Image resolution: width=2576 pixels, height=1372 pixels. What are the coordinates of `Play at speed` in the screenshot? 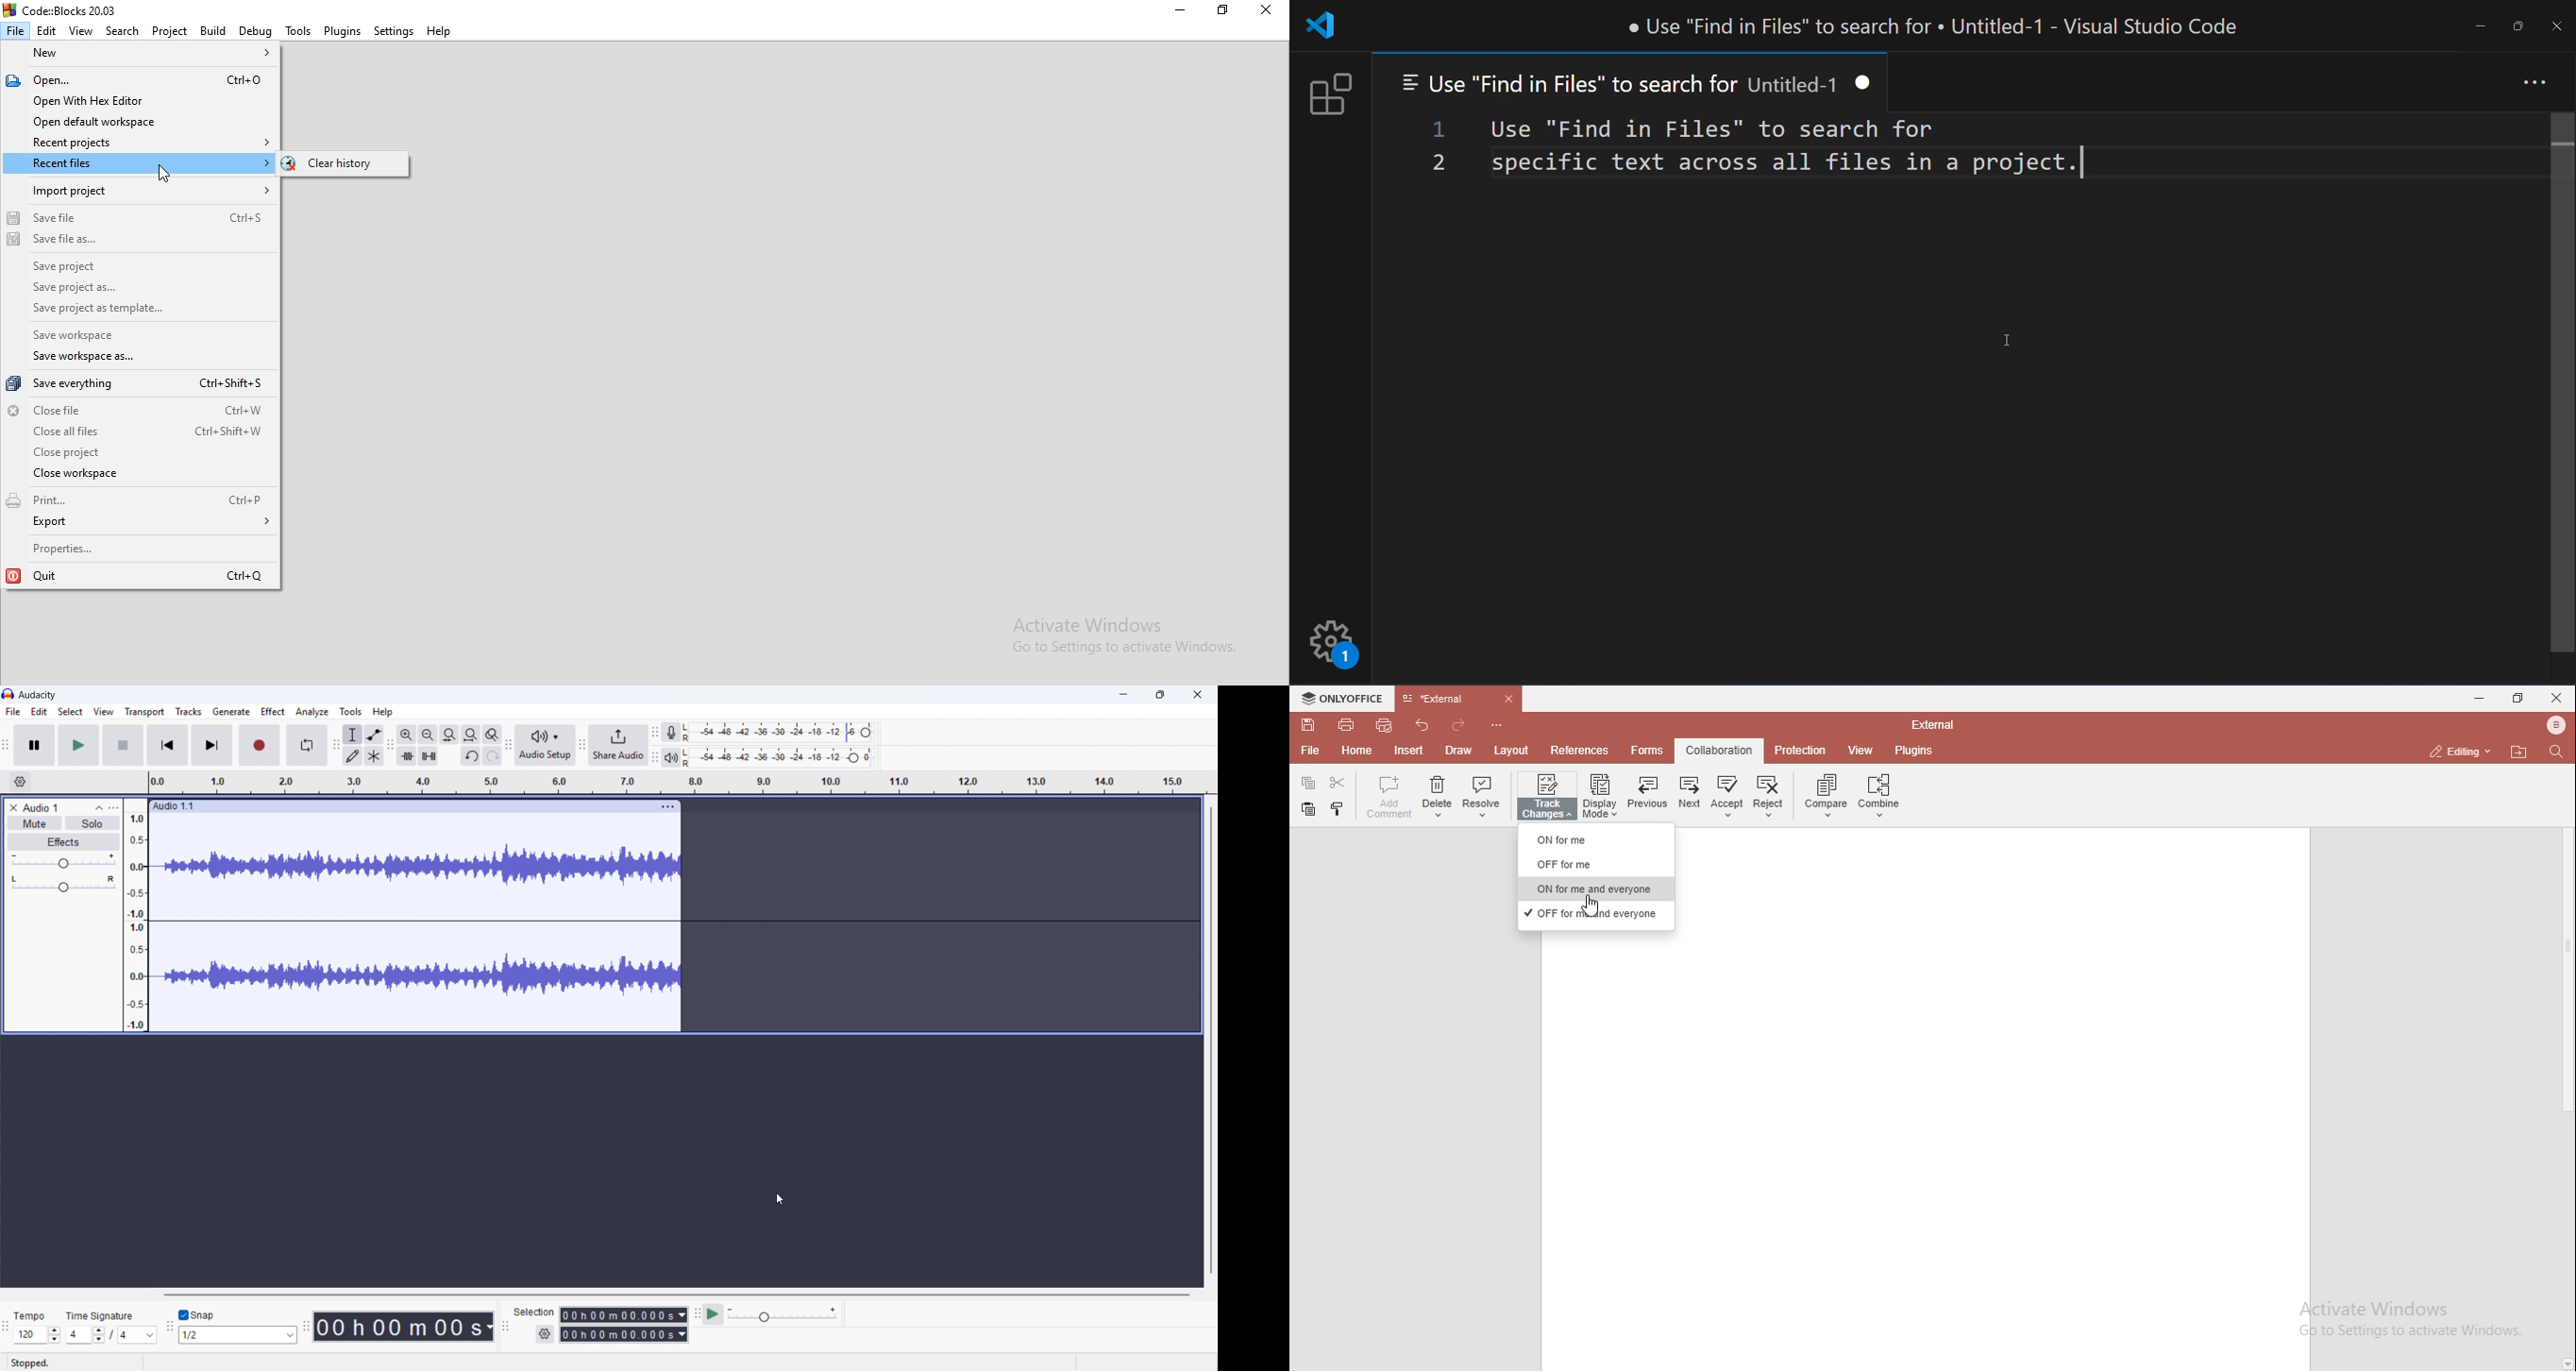 It's located at (713, 1314).